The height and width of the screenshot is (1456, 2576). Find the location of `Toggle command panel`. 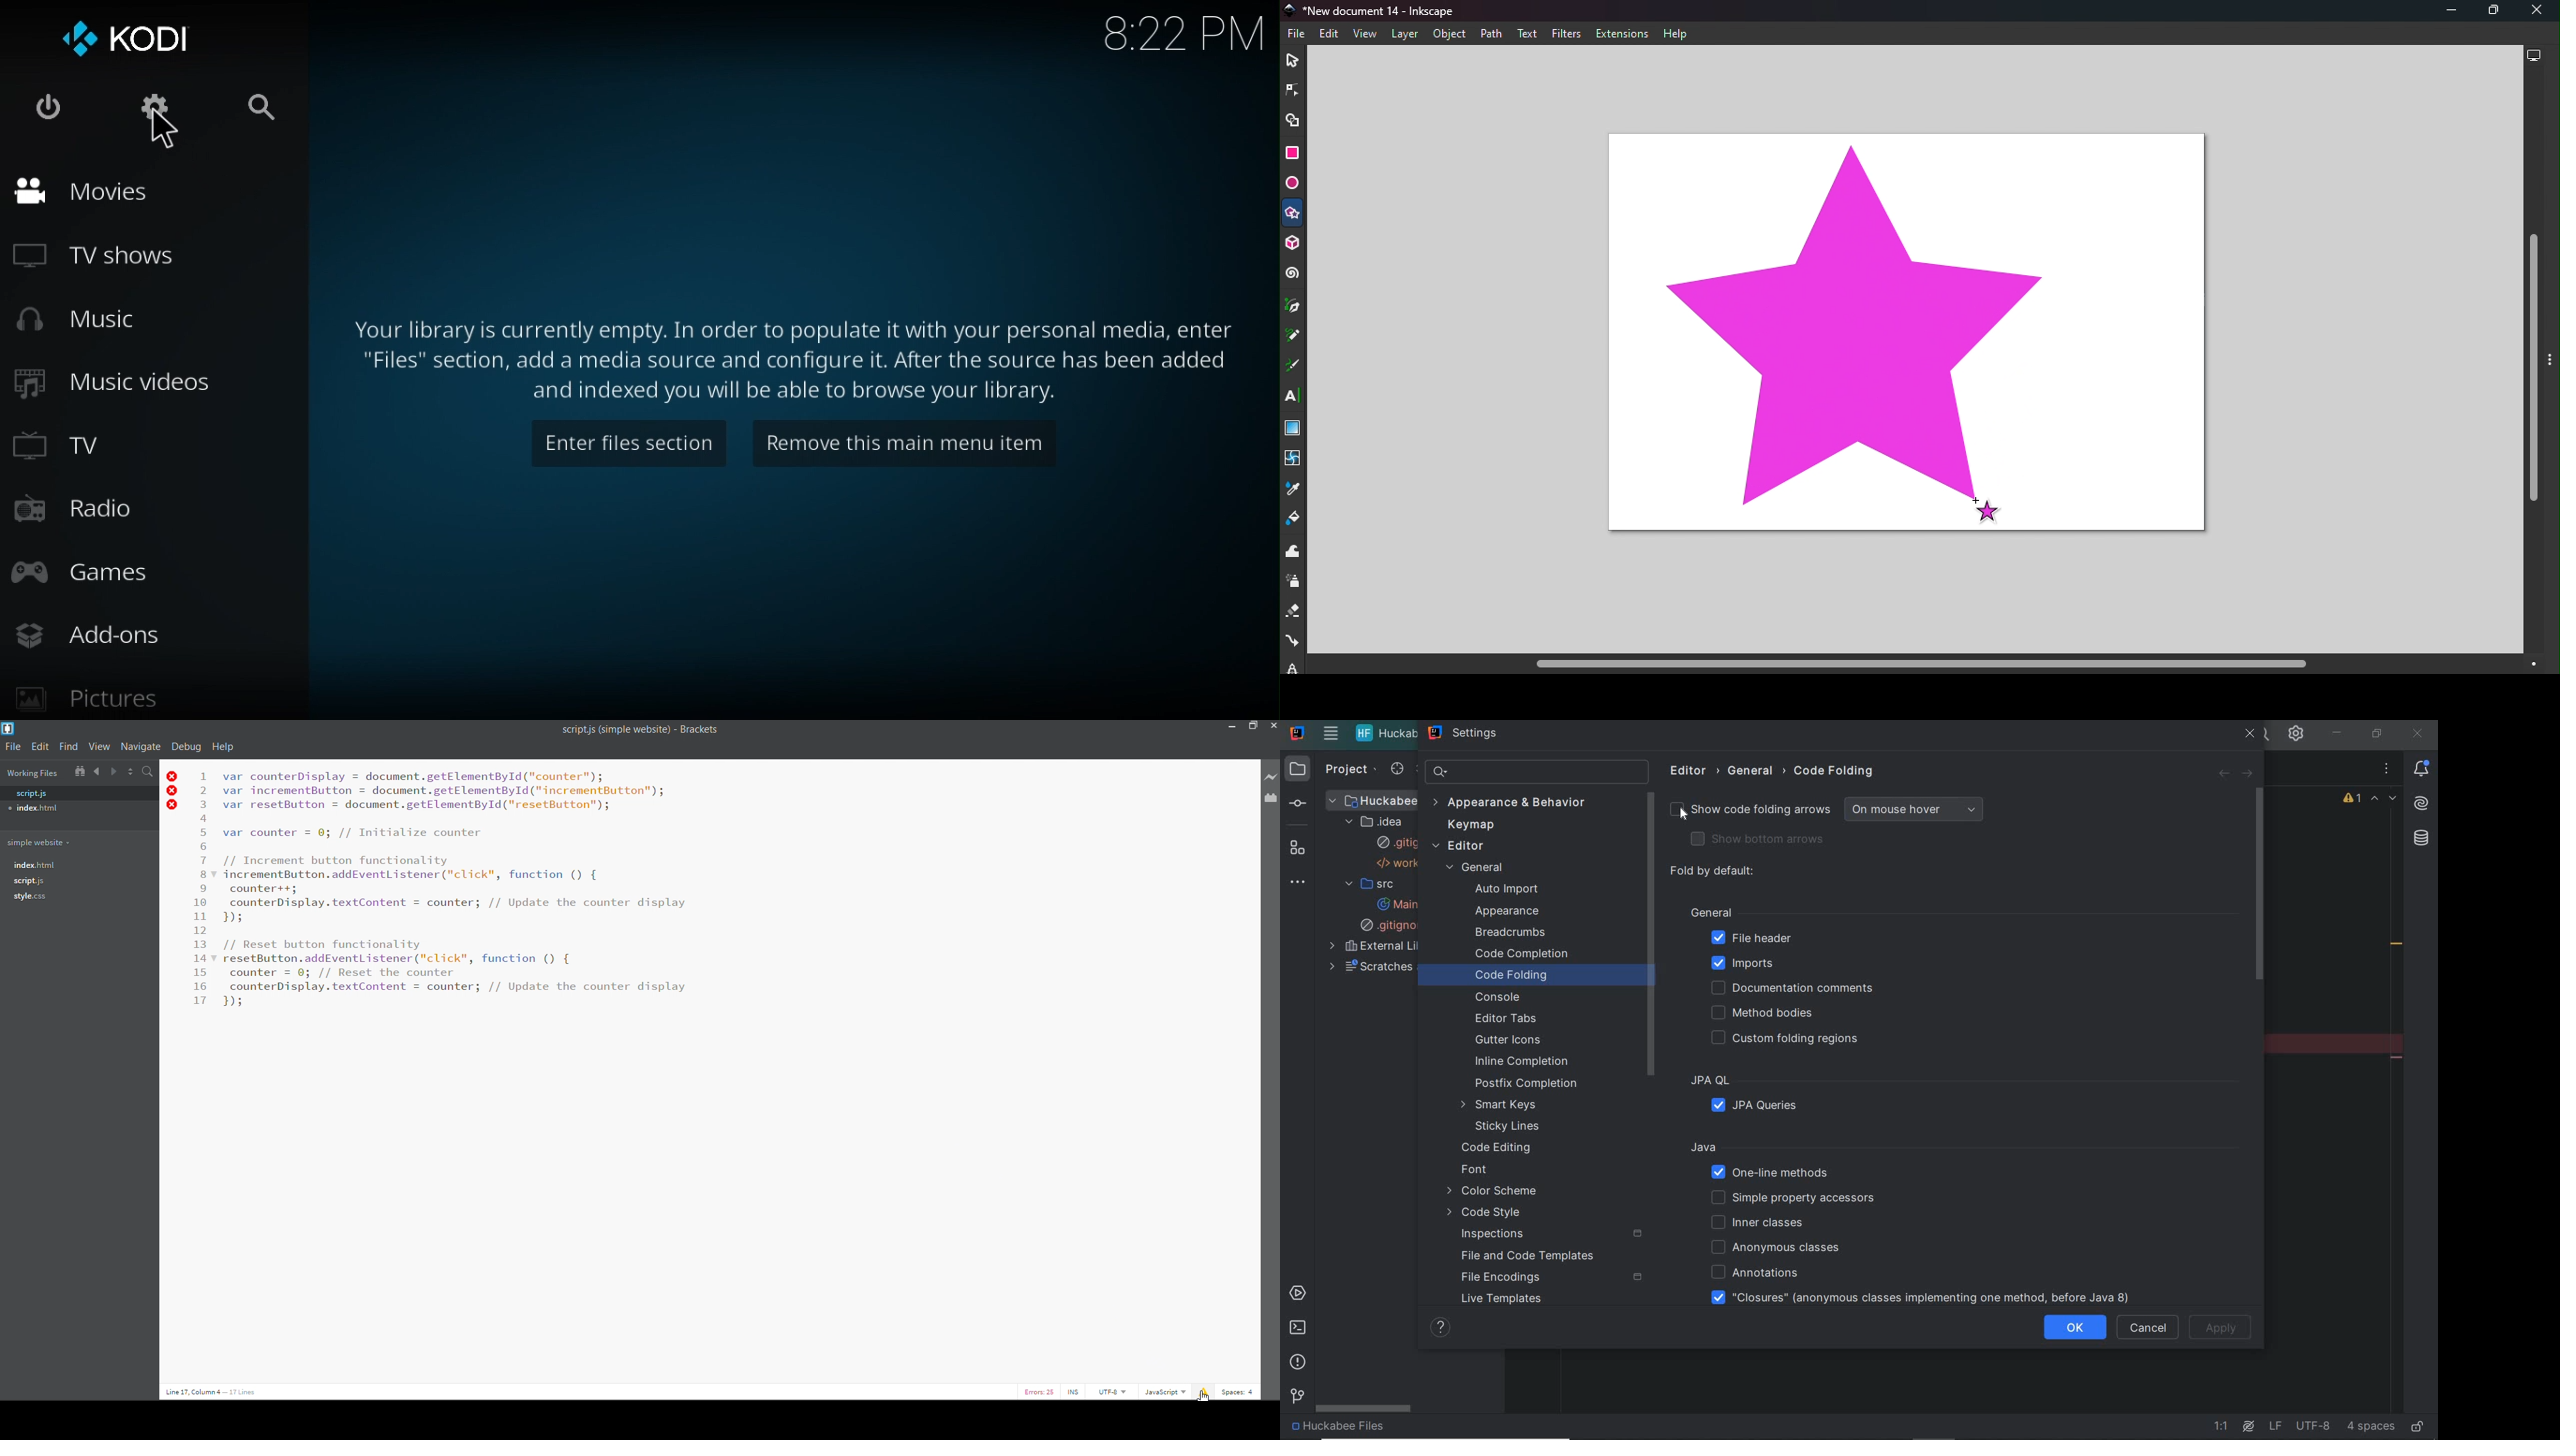

Toggle command panel is located at coordinates (2553, 370).